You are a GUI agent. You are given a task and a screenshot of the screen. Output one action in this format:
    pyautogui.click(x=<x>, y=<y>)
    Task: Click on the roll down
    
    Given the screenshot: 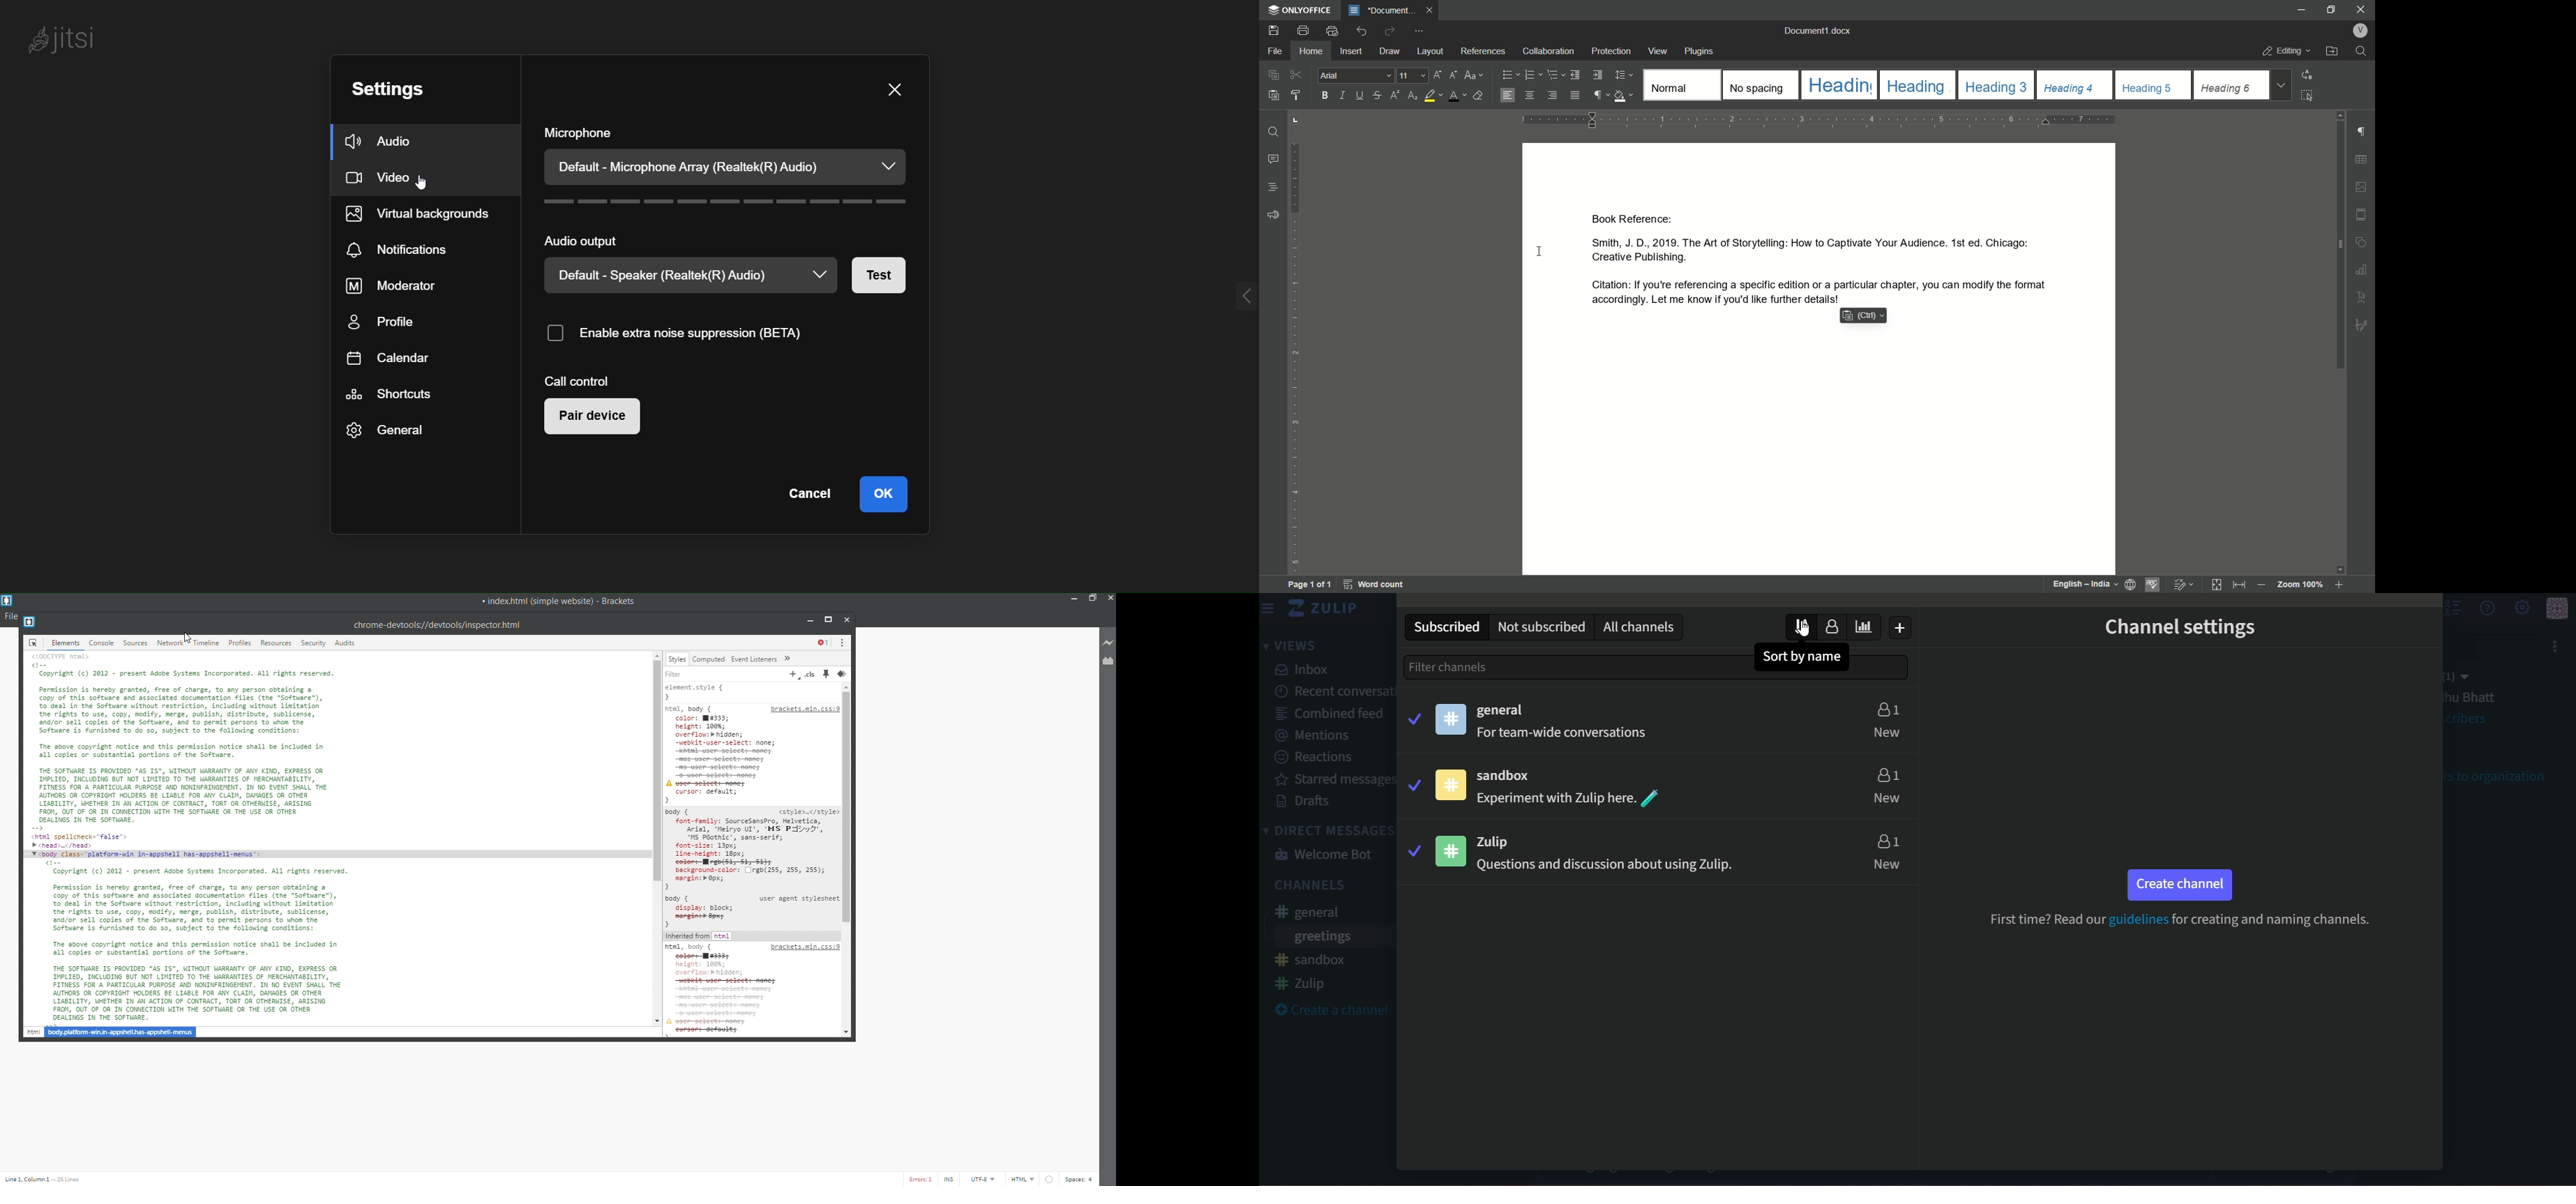 What is the action you would take?
    pyautogui.click(x=2341, y=570)
    